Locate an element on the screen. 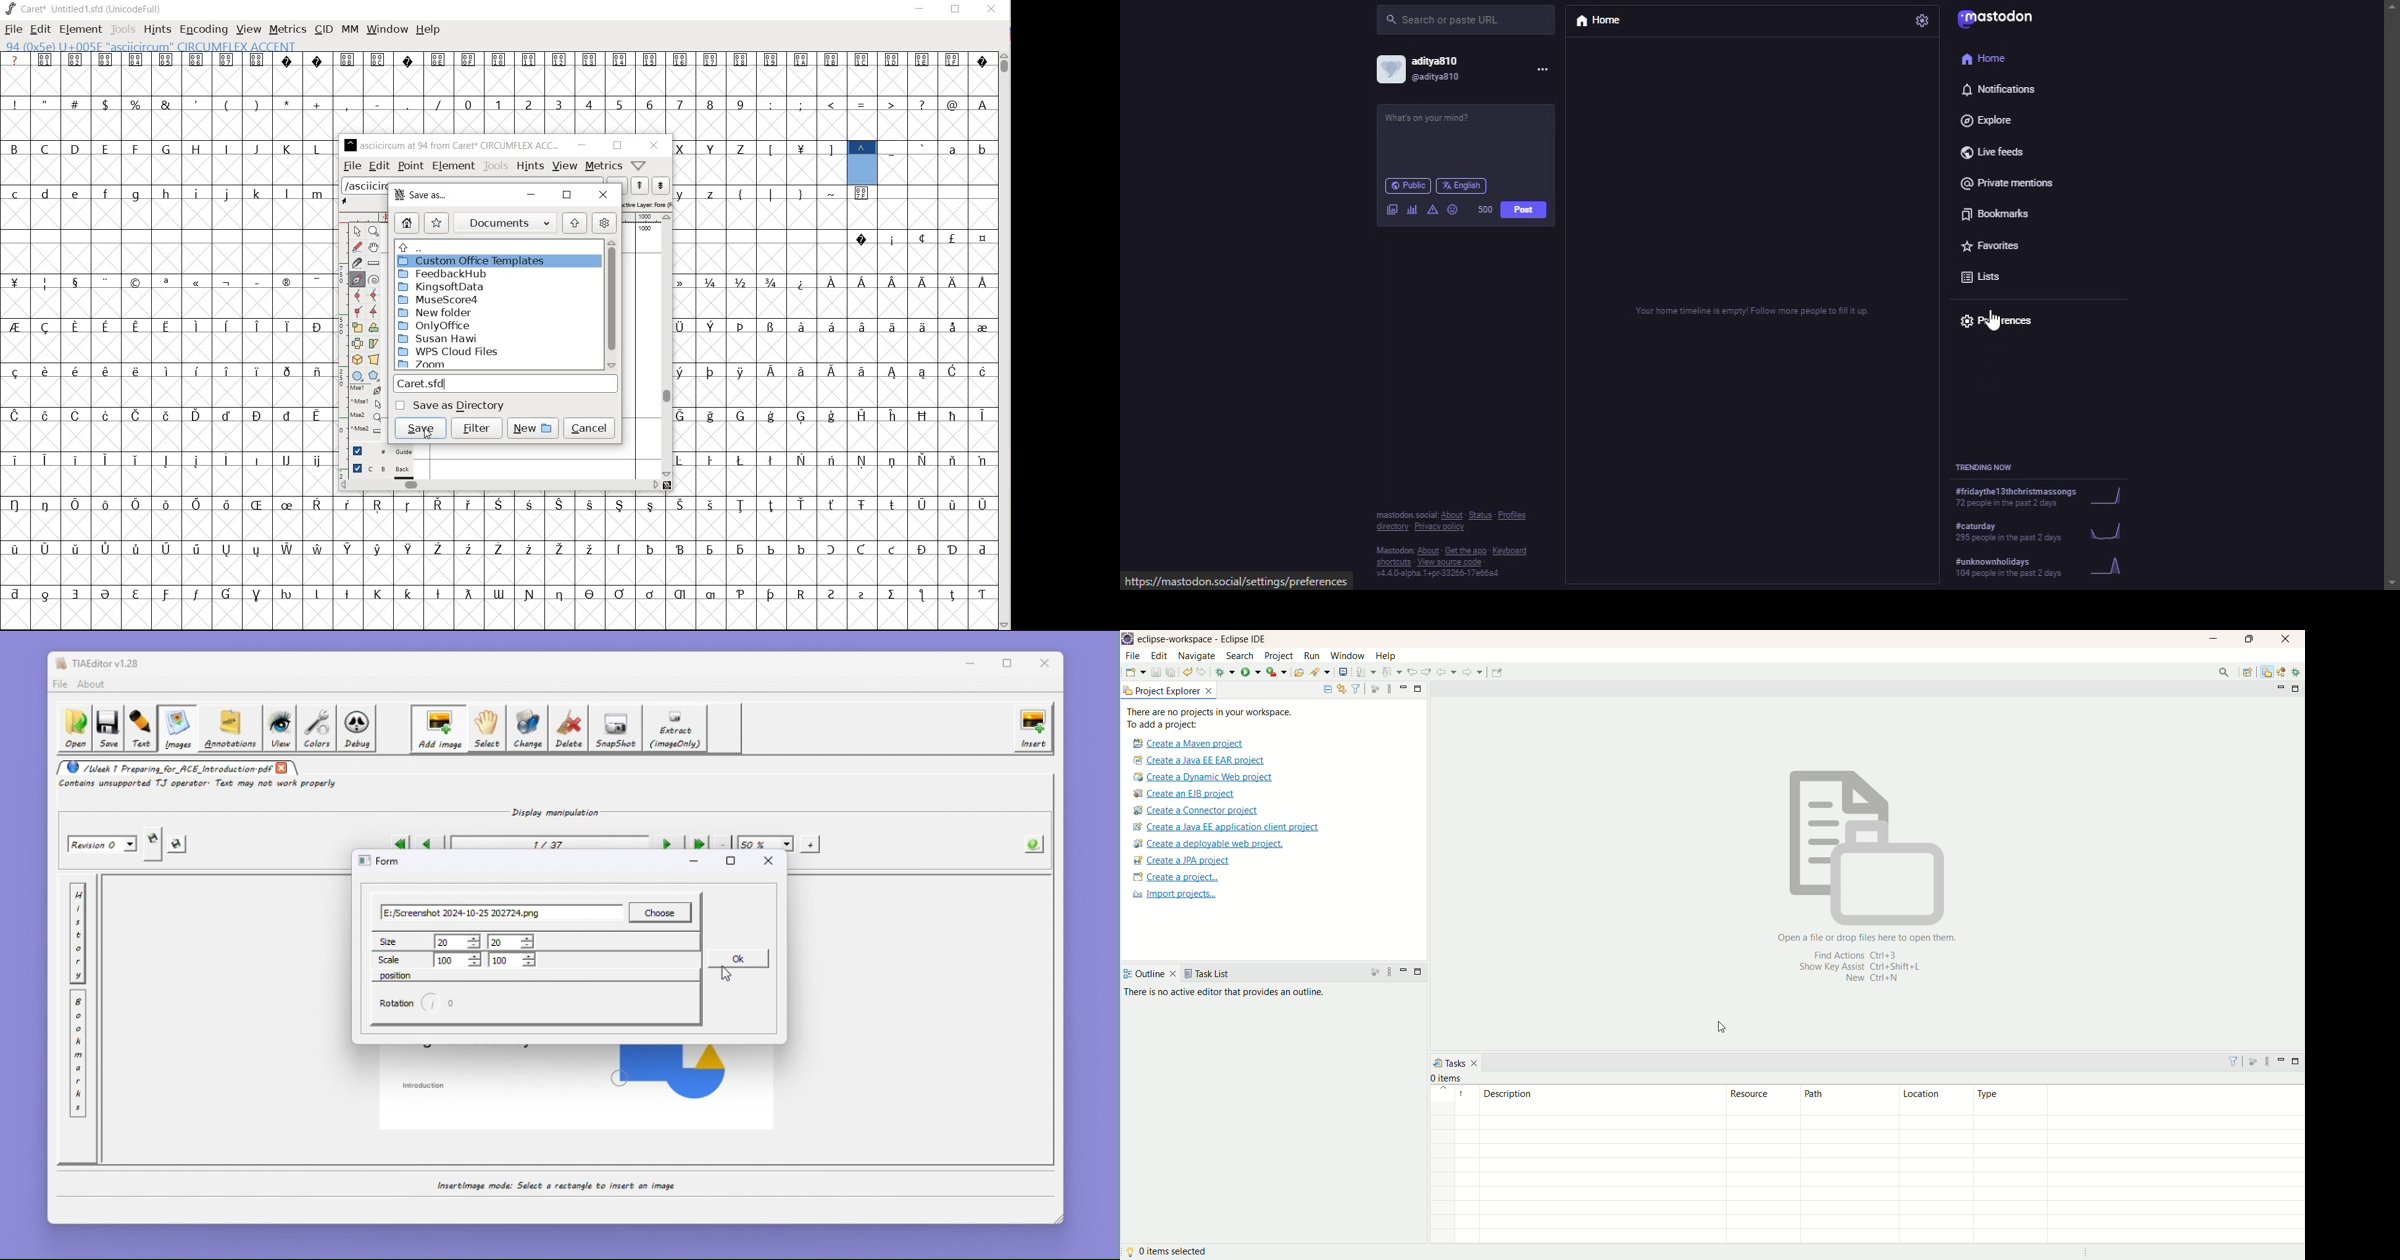 This screenshot has width=2408, height=1260. close is located at coordinates (654, 145).